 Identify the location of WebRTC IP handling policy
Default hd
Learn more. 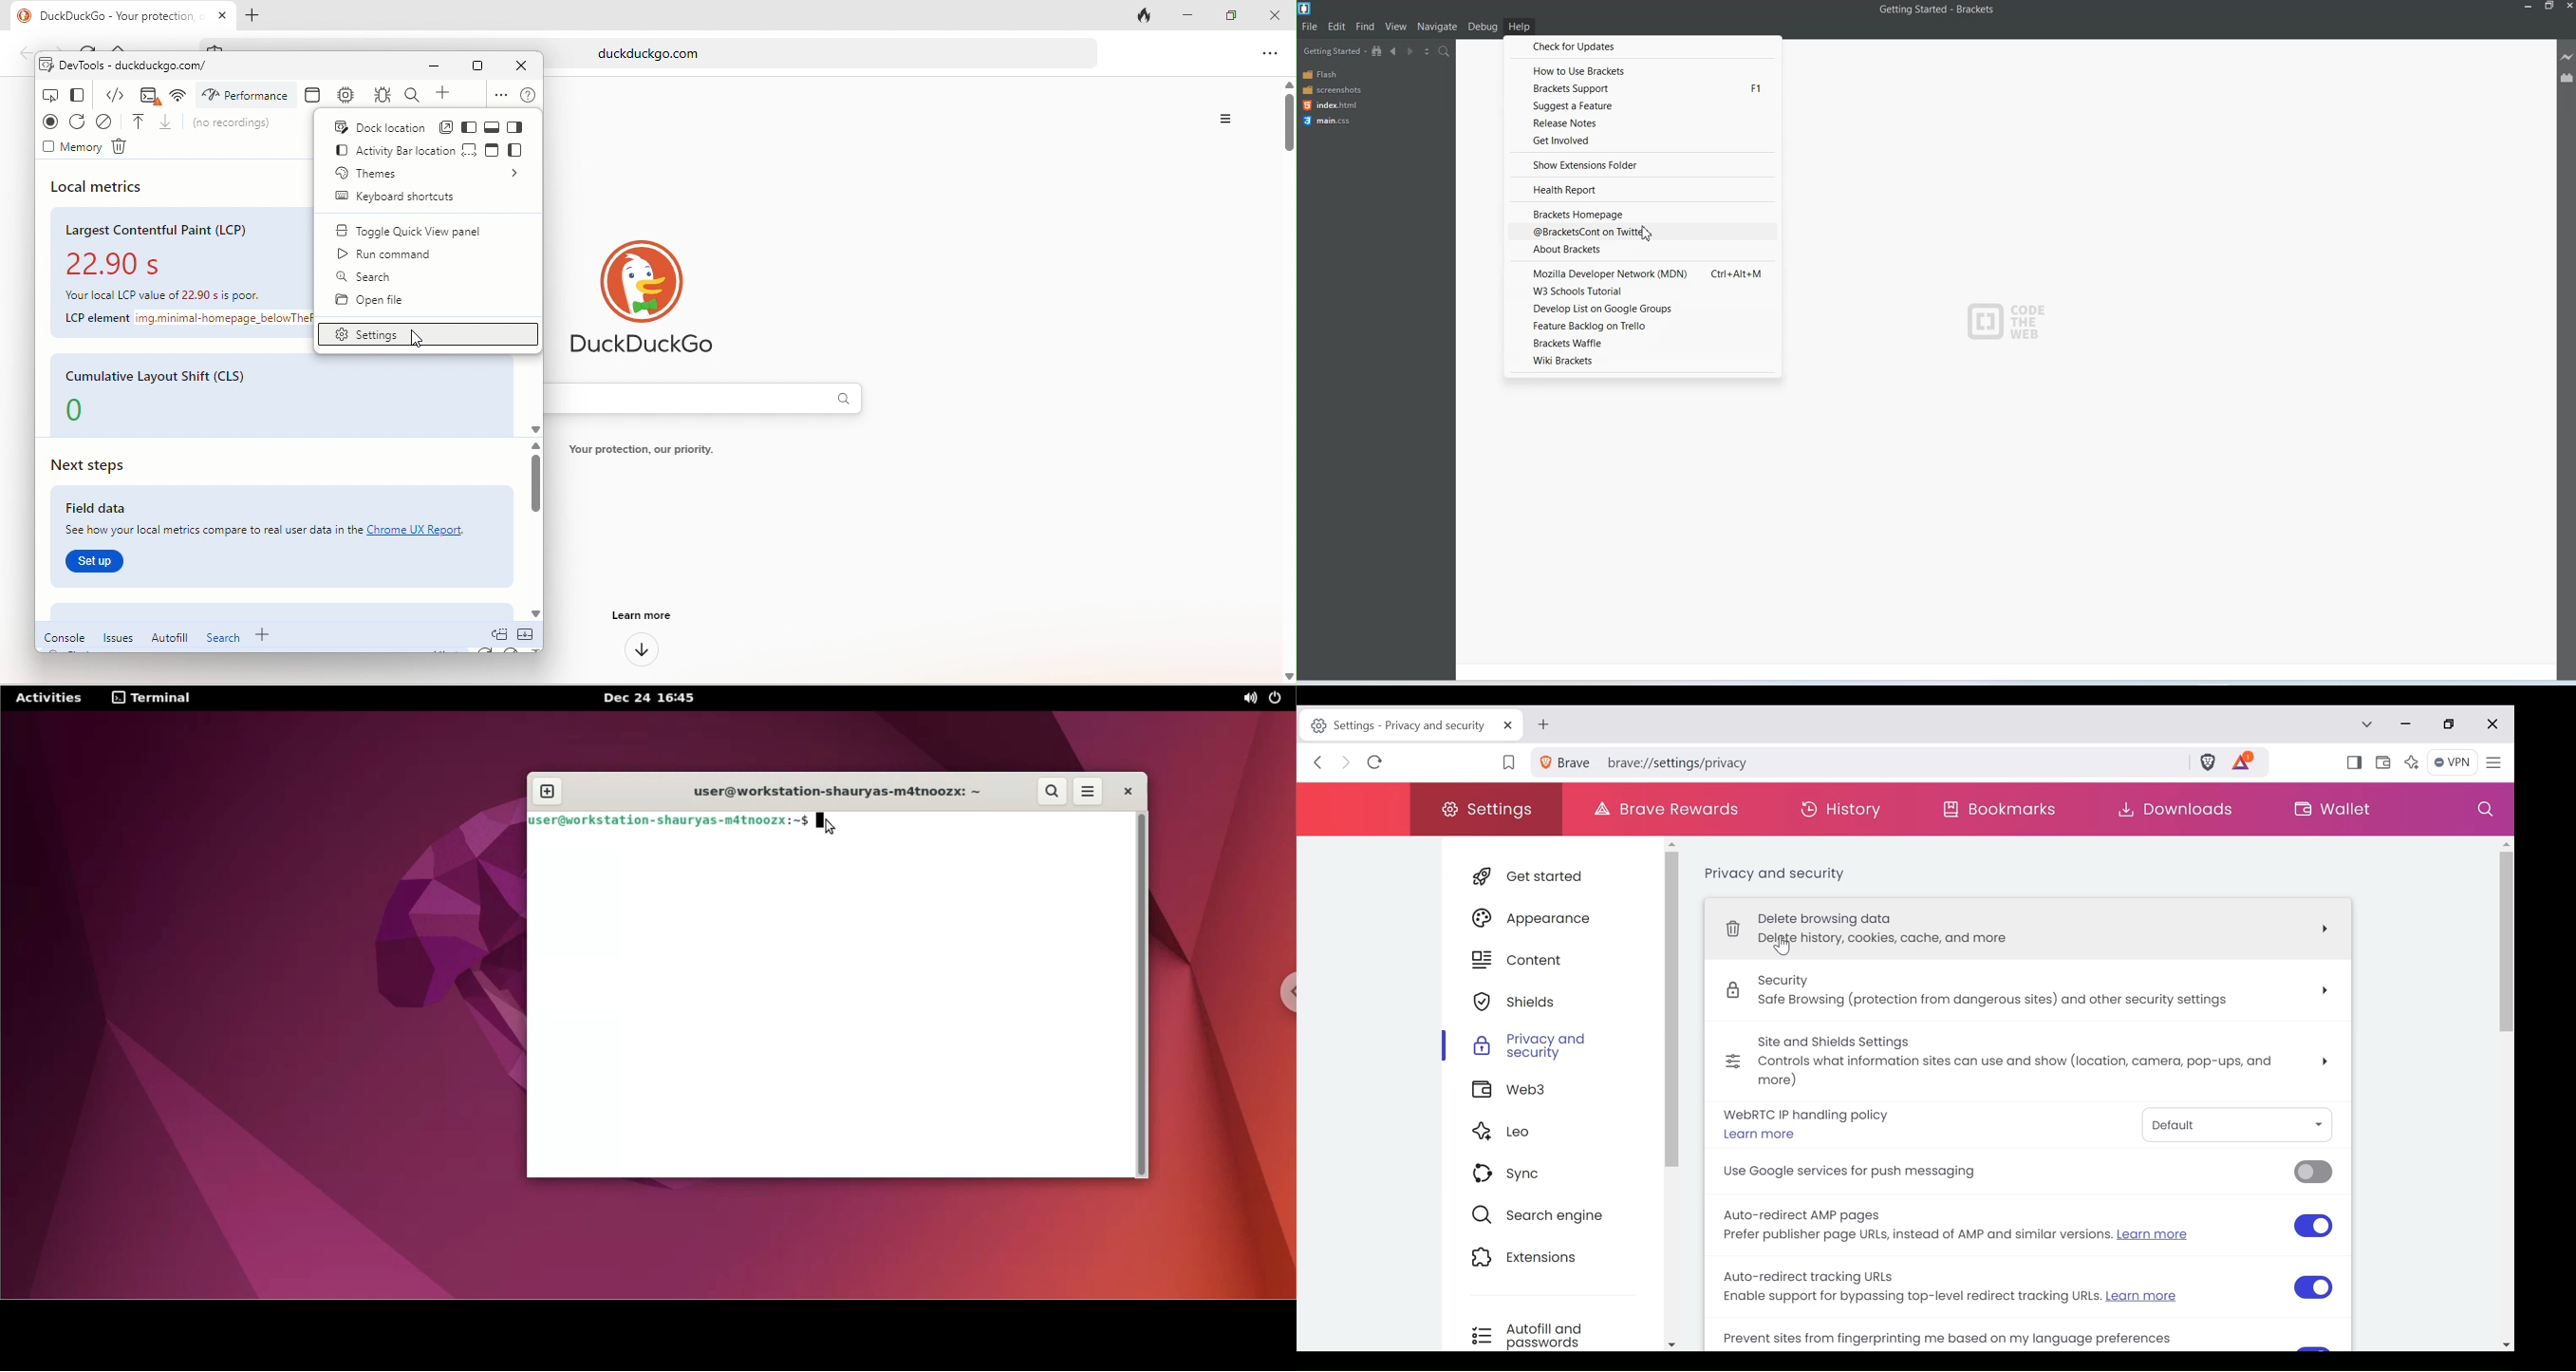
(2024, 1127).